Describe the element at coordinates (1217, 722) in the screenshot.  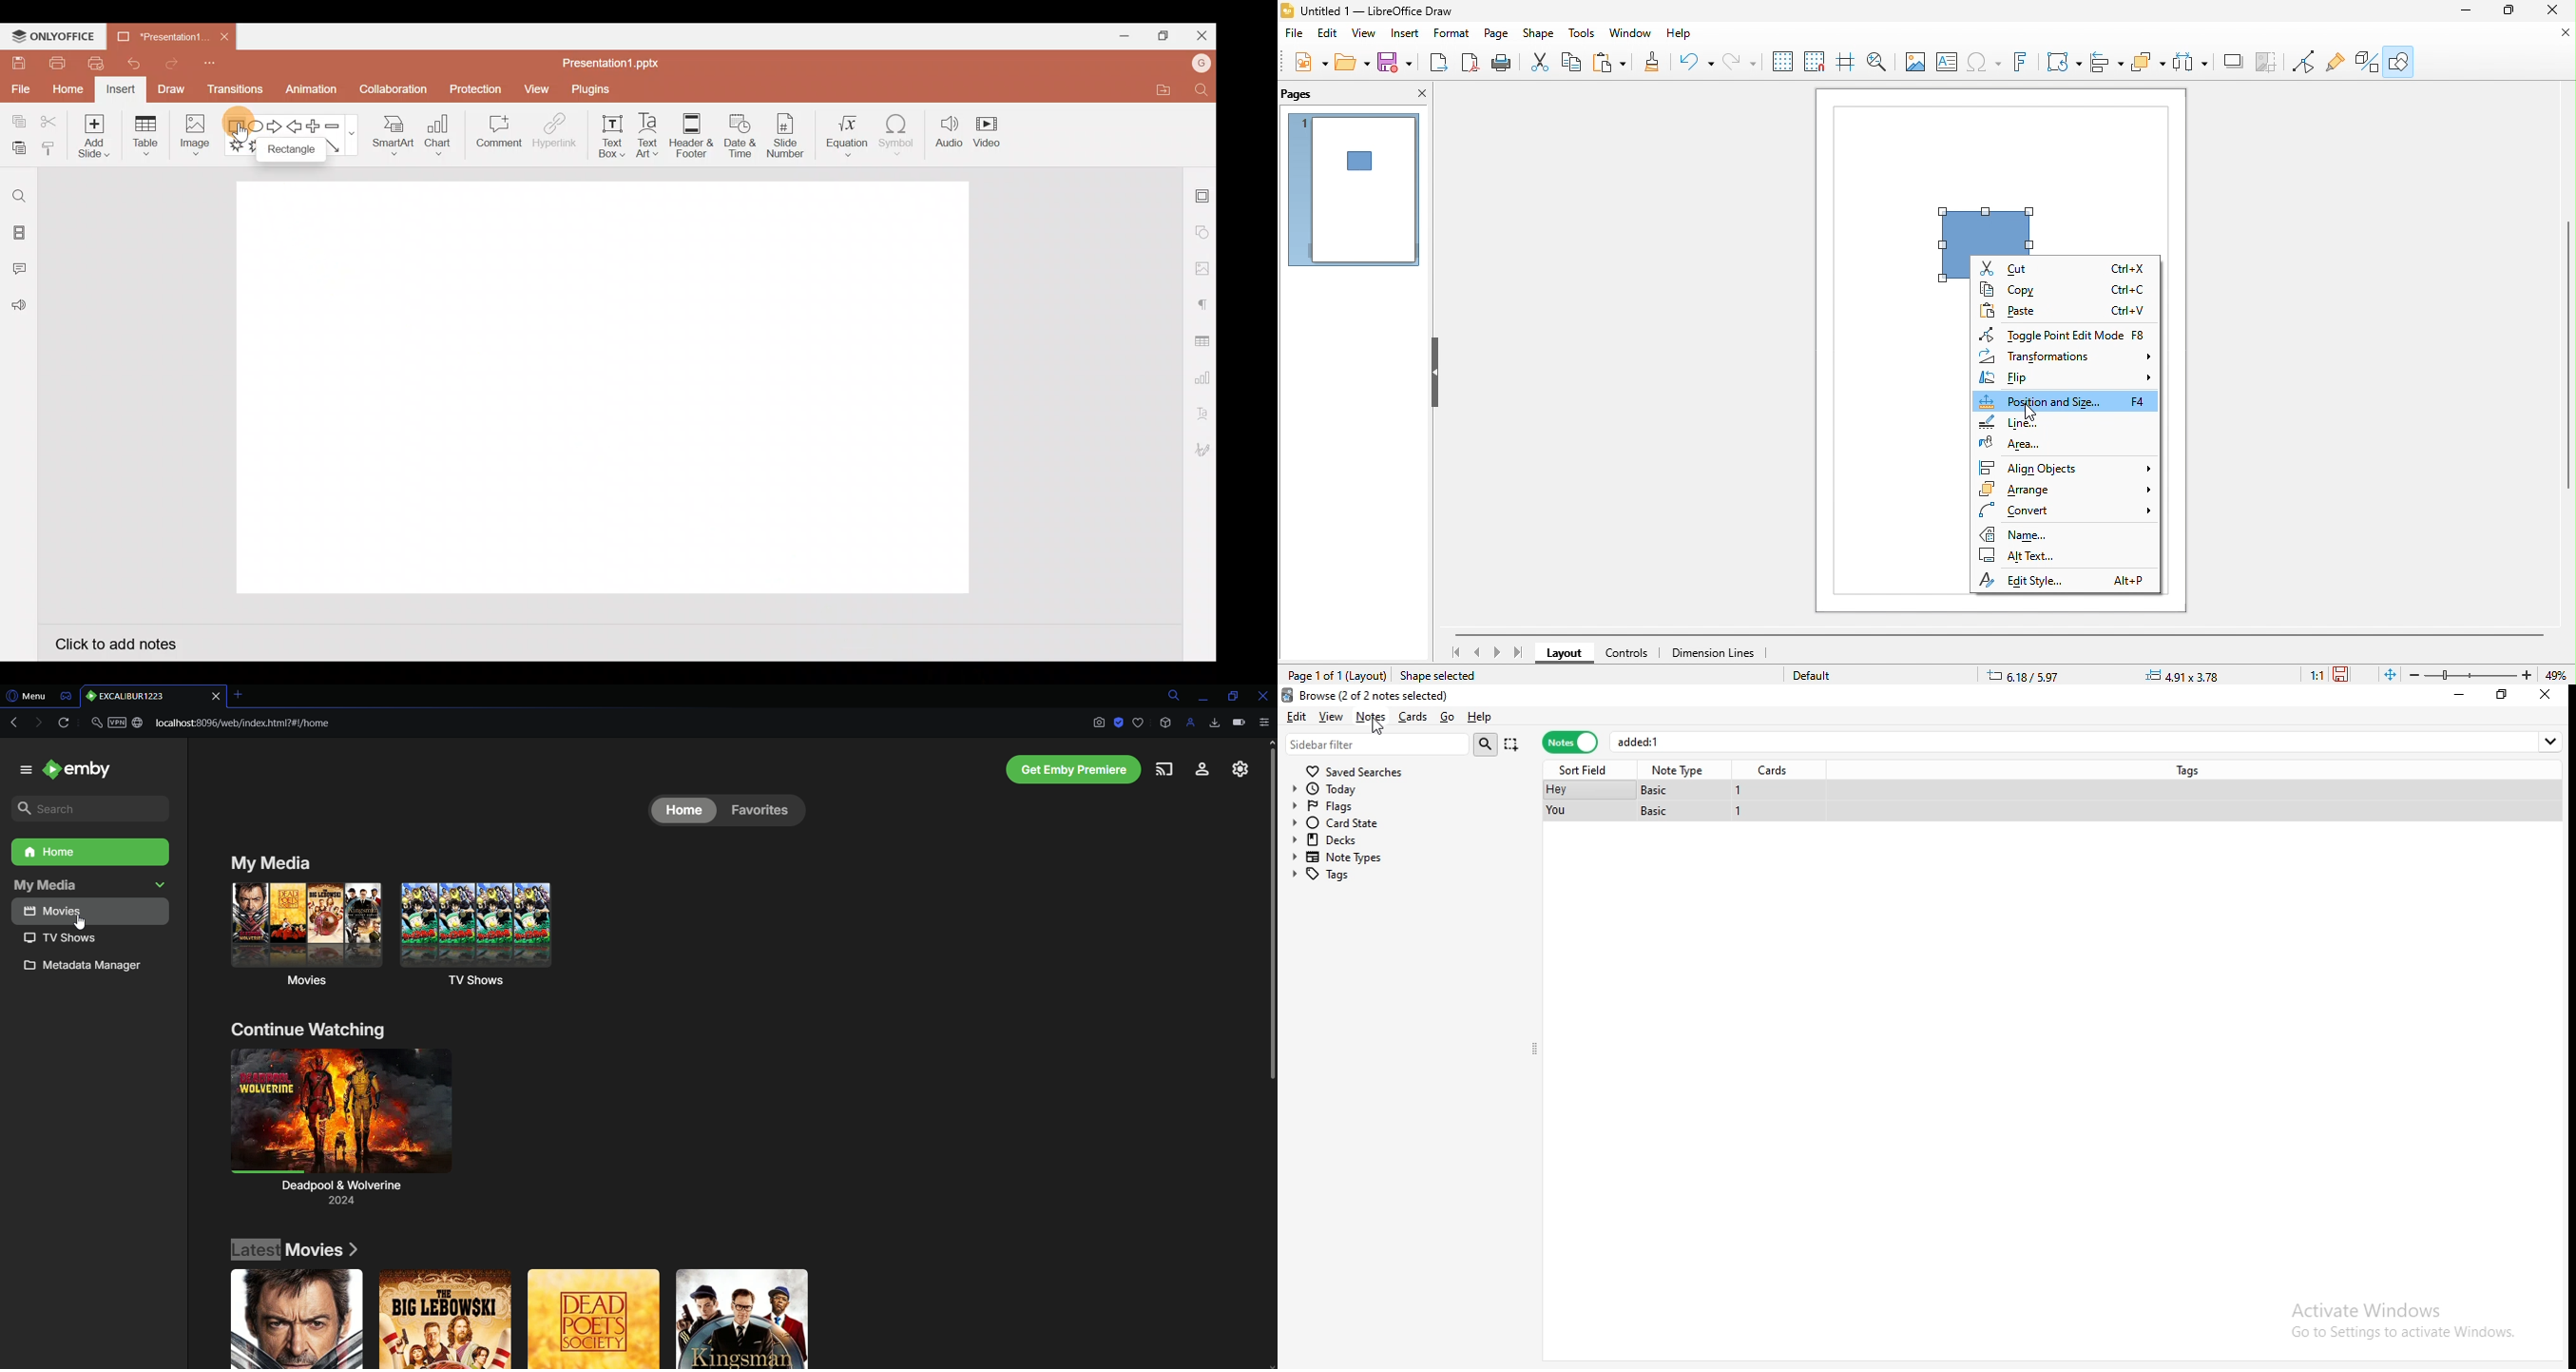
I see `Downloads` at that location.